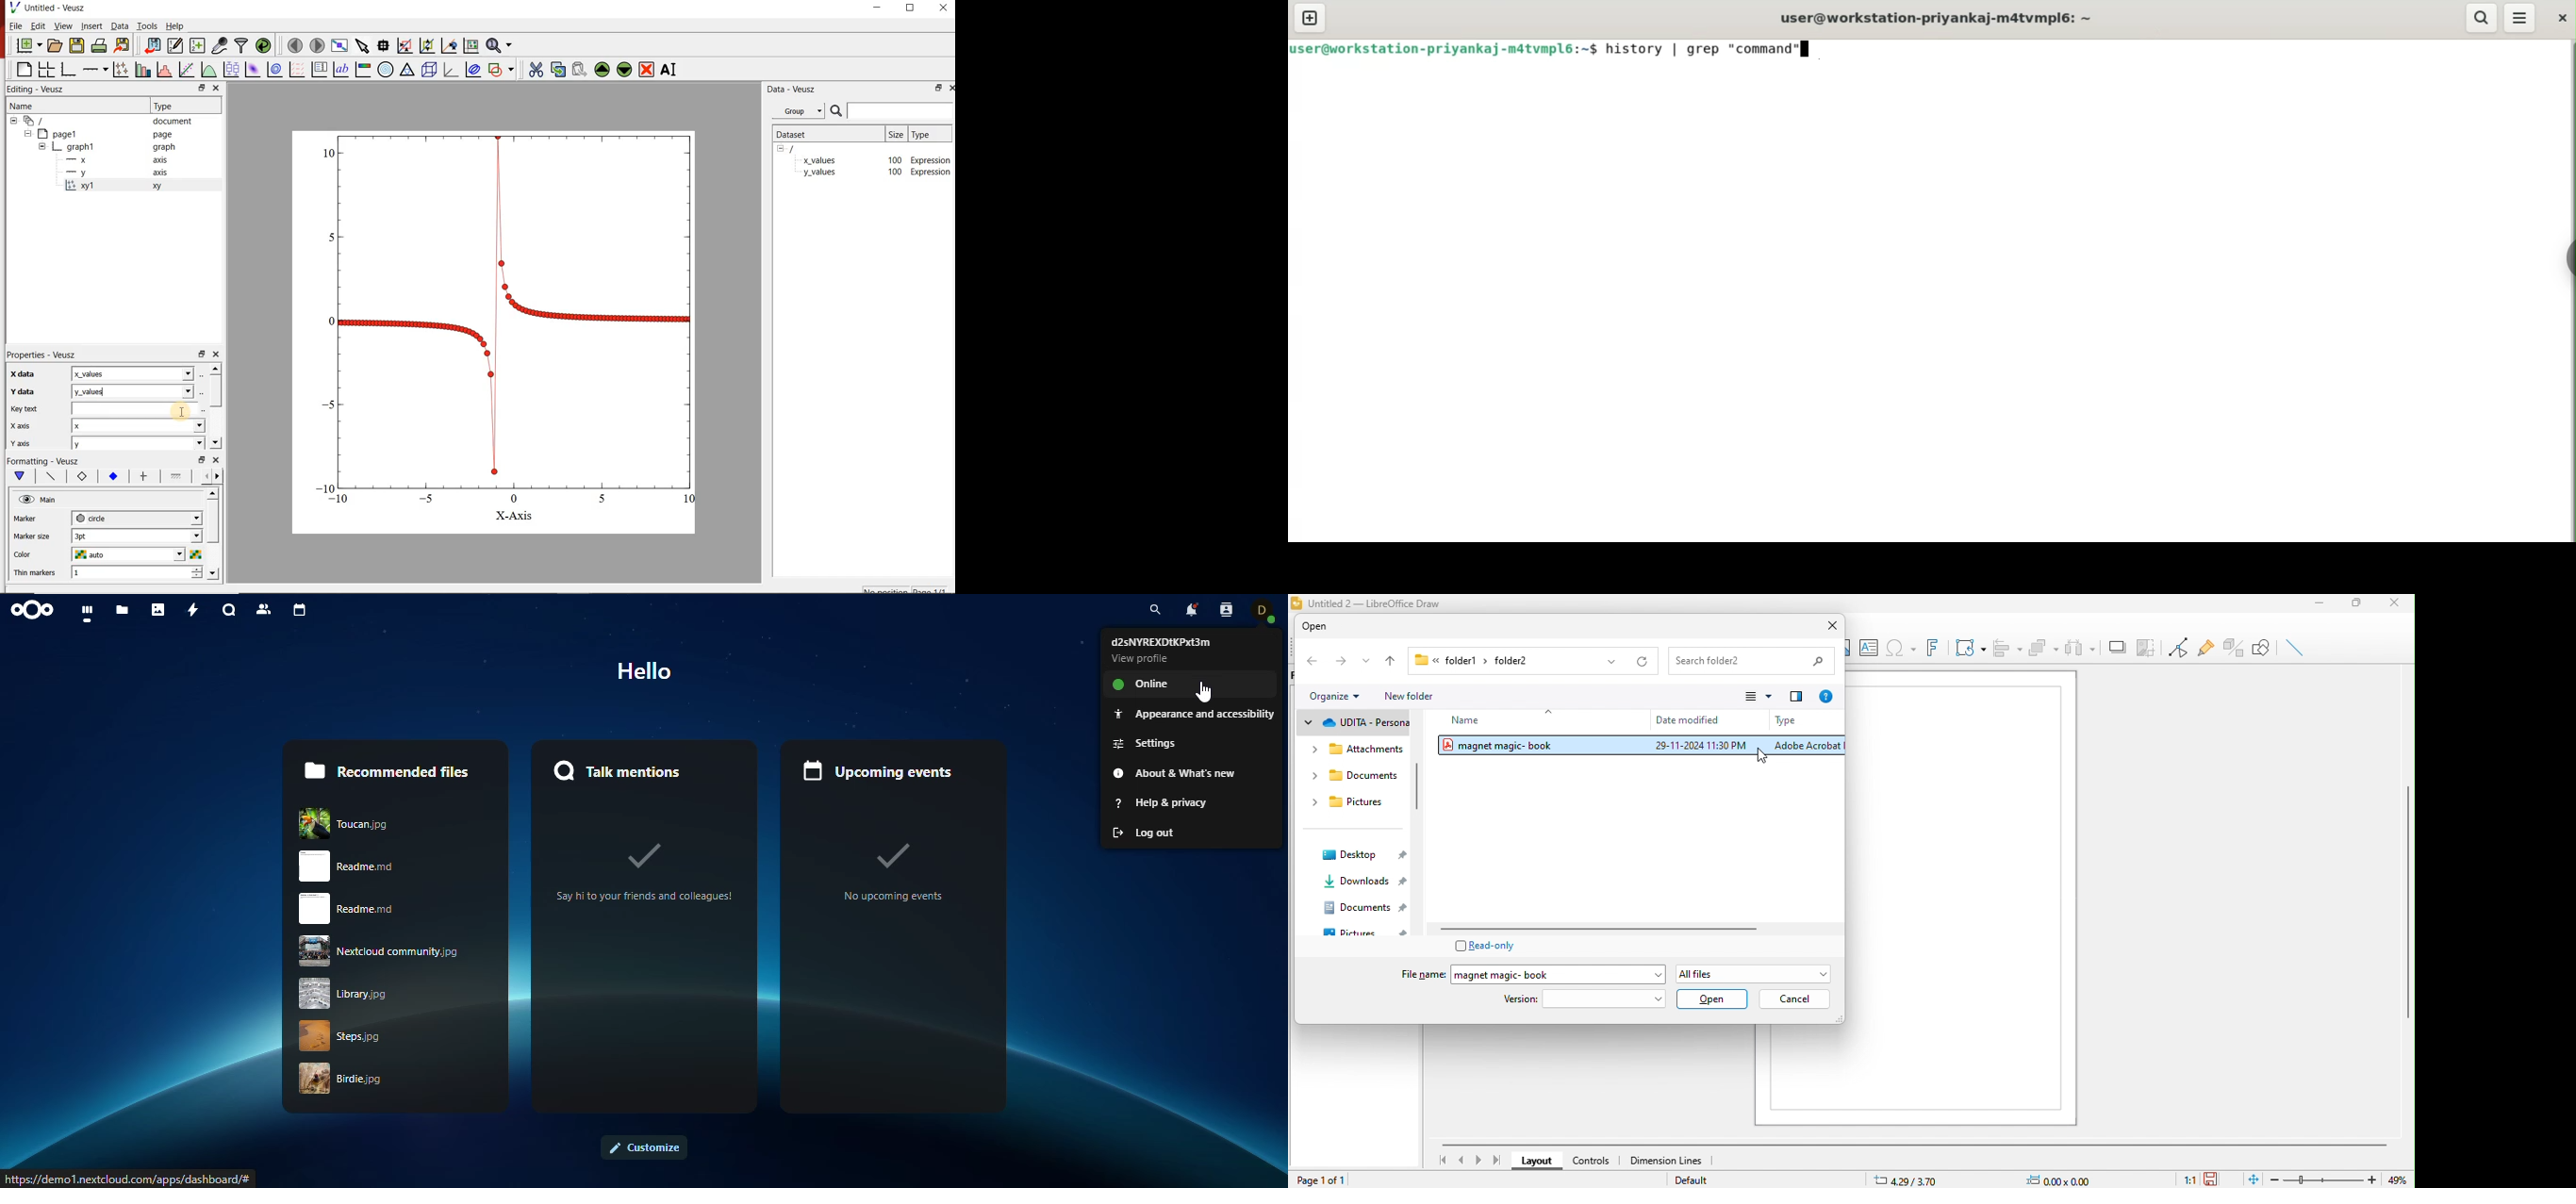 The width and height of the screenshot is (2576, 1204). Describe the element at coordinates (178, 26) in the screenshot. I see `help` at that location.